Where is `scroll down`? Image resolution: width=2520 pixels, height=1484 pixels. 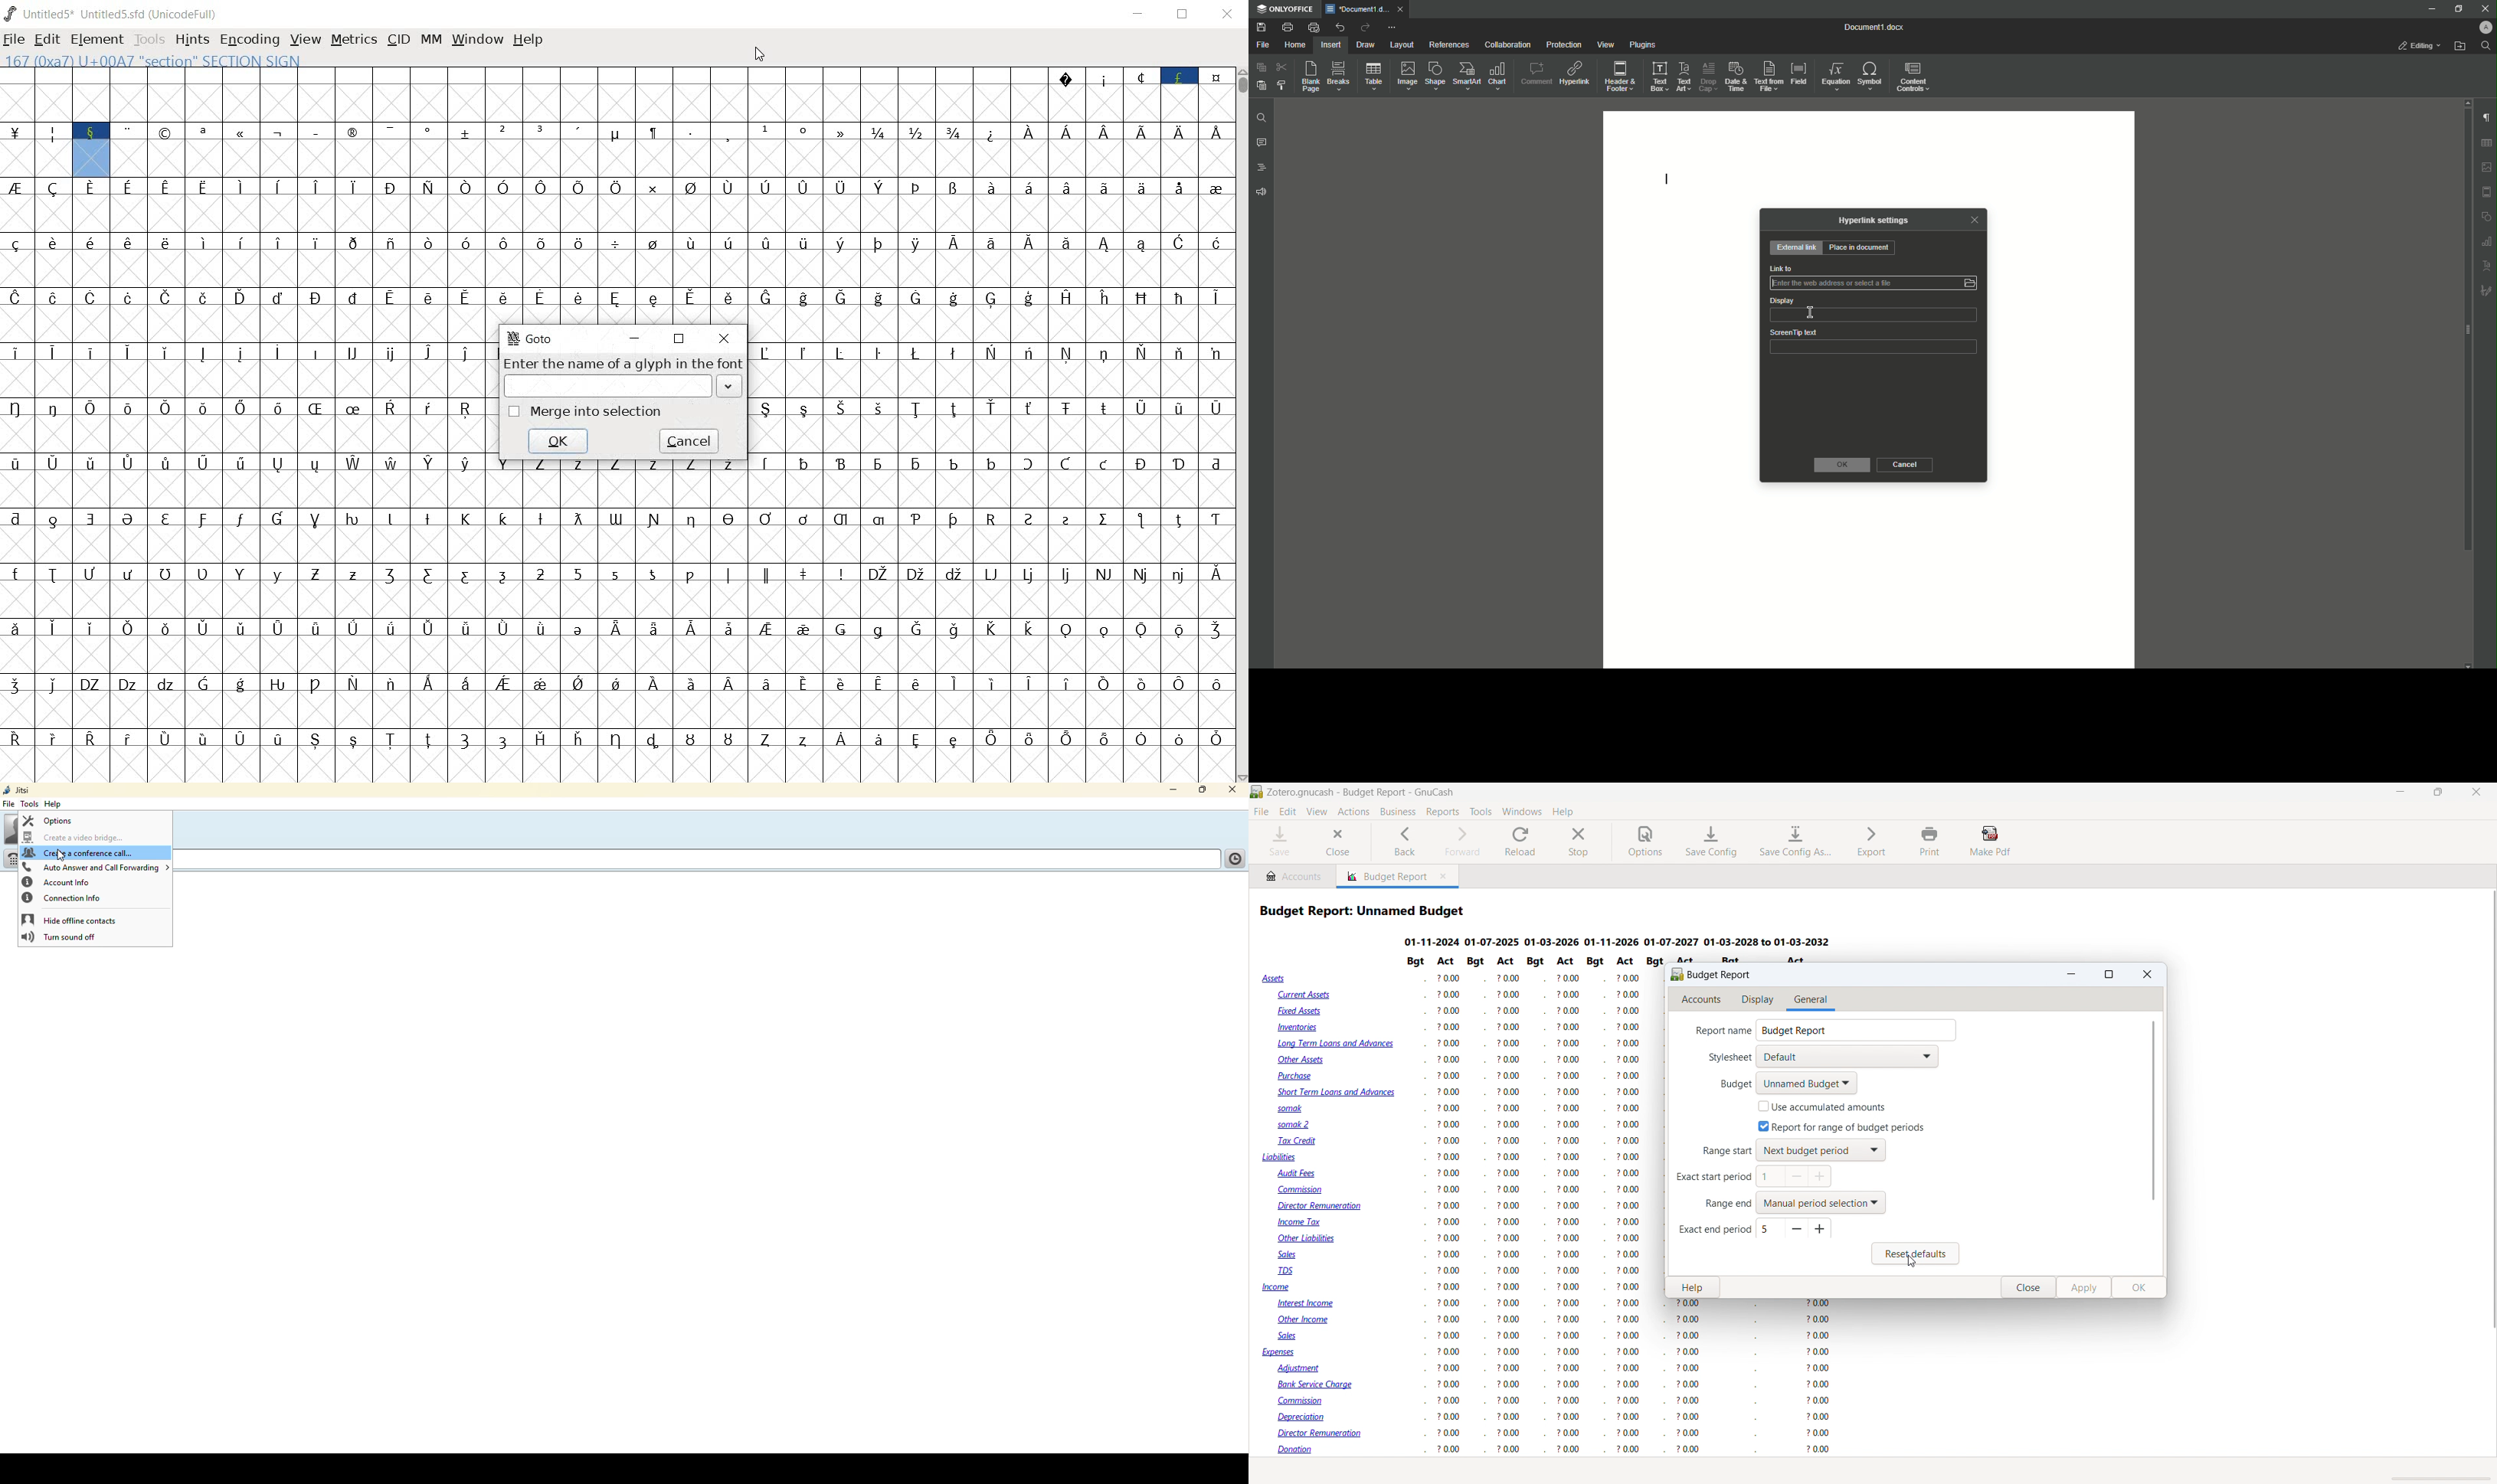
scroll down is located at coordinates (2469, 665).